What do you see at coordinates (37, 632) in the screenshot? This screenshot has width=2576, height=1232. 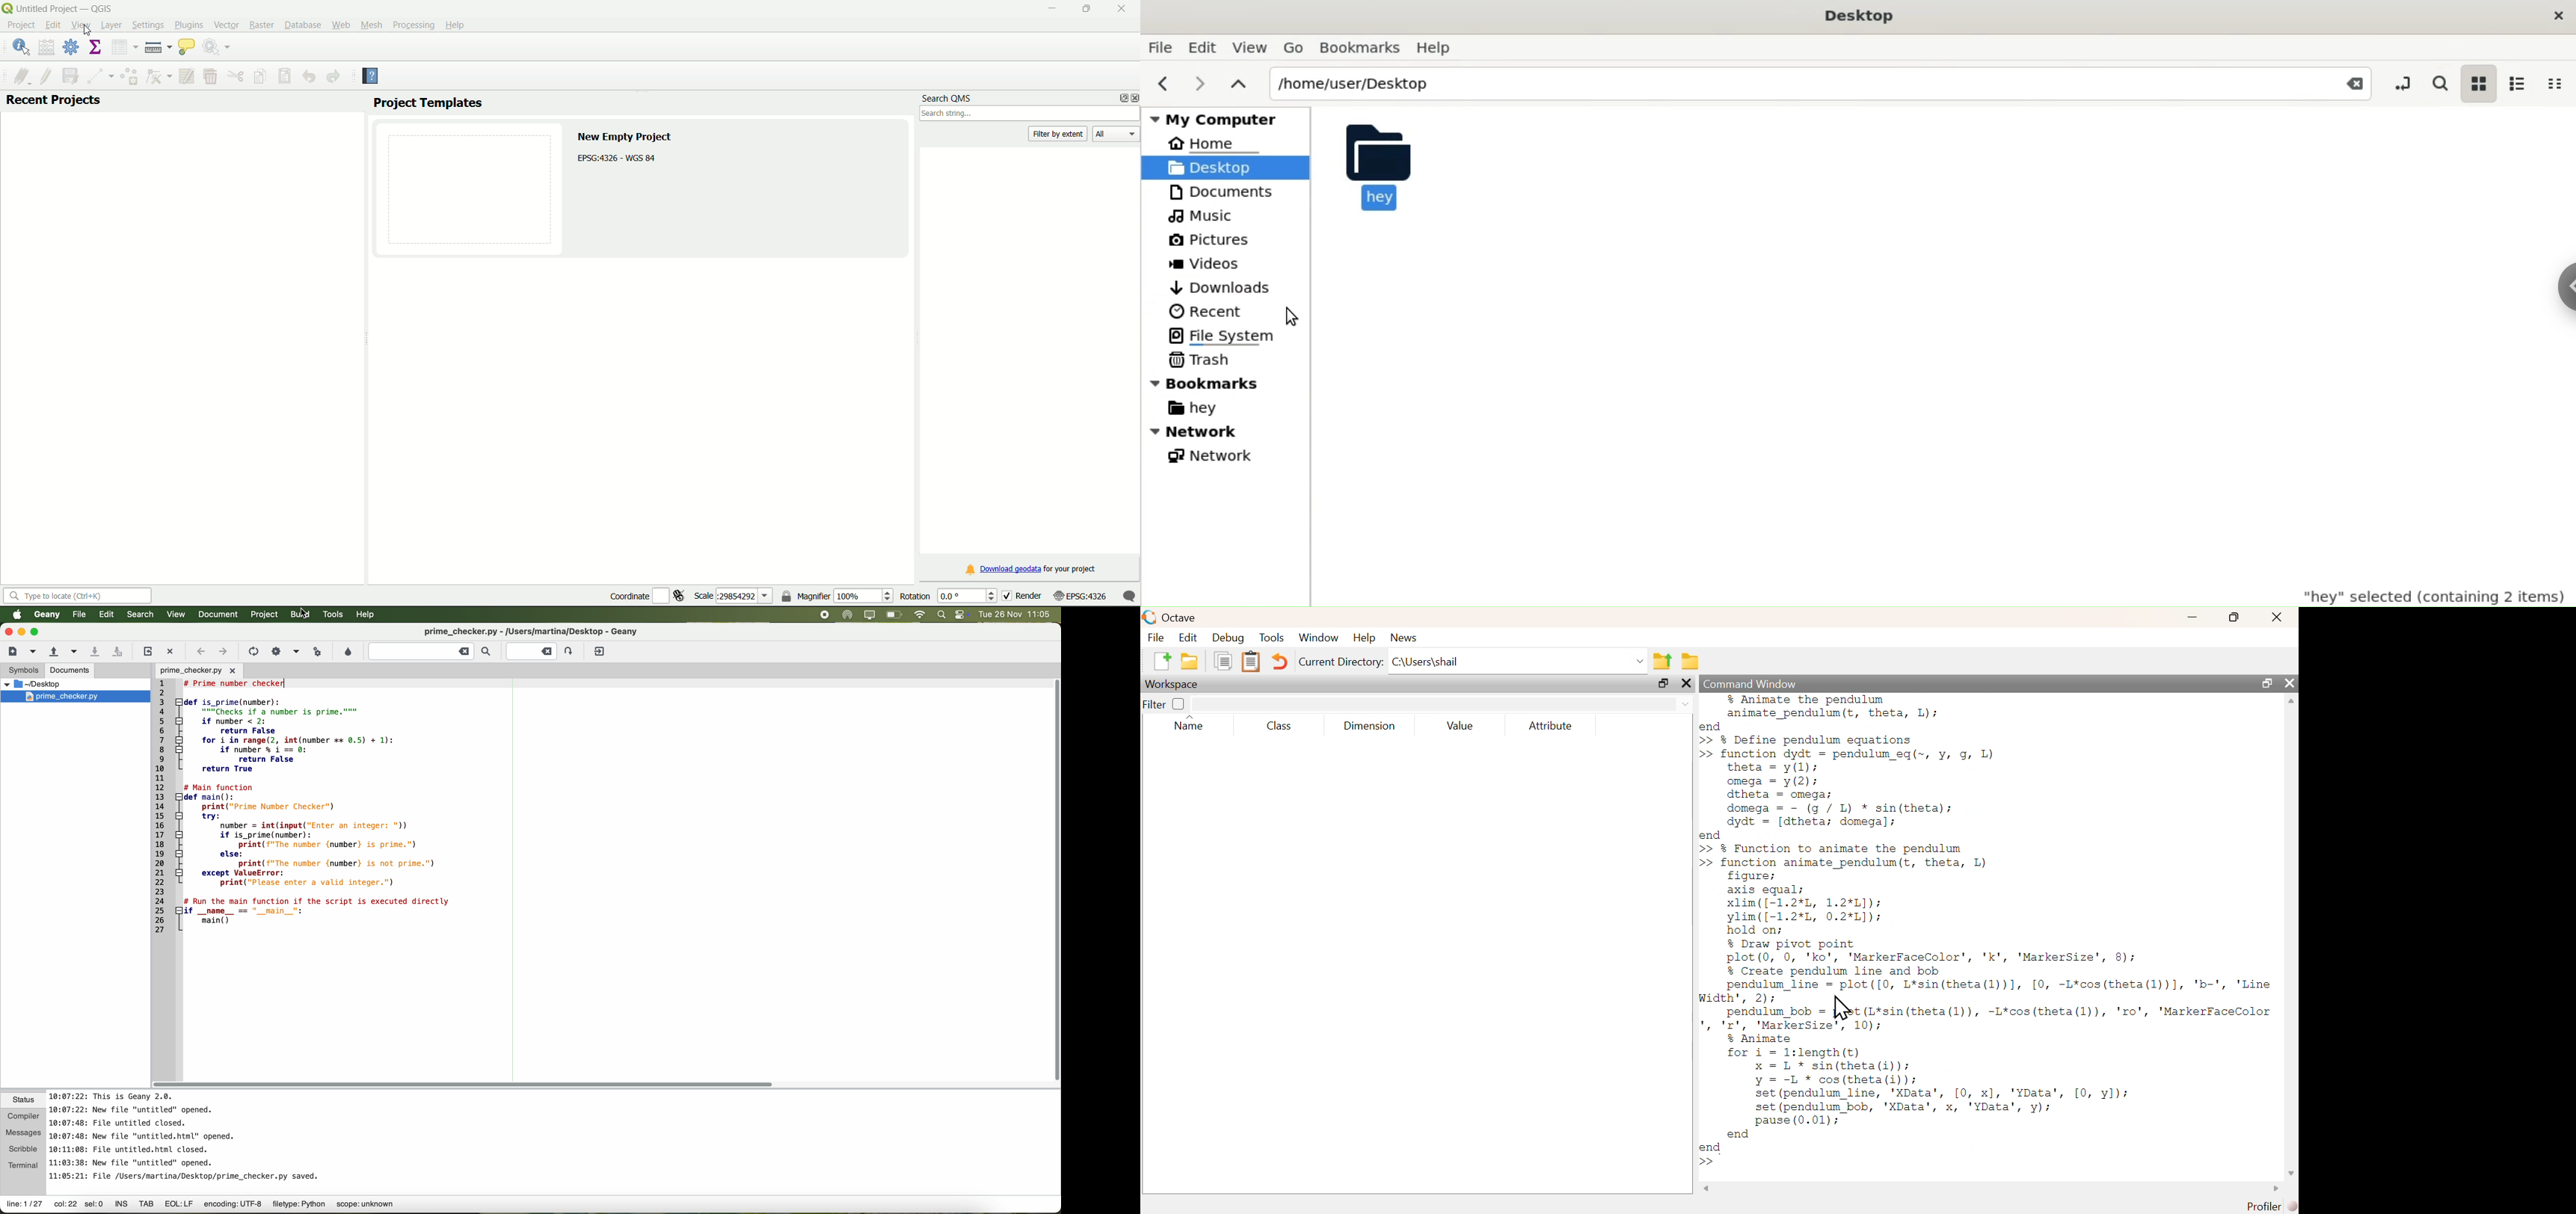 I see `maximize Geany` at bounding box center [37, 632].